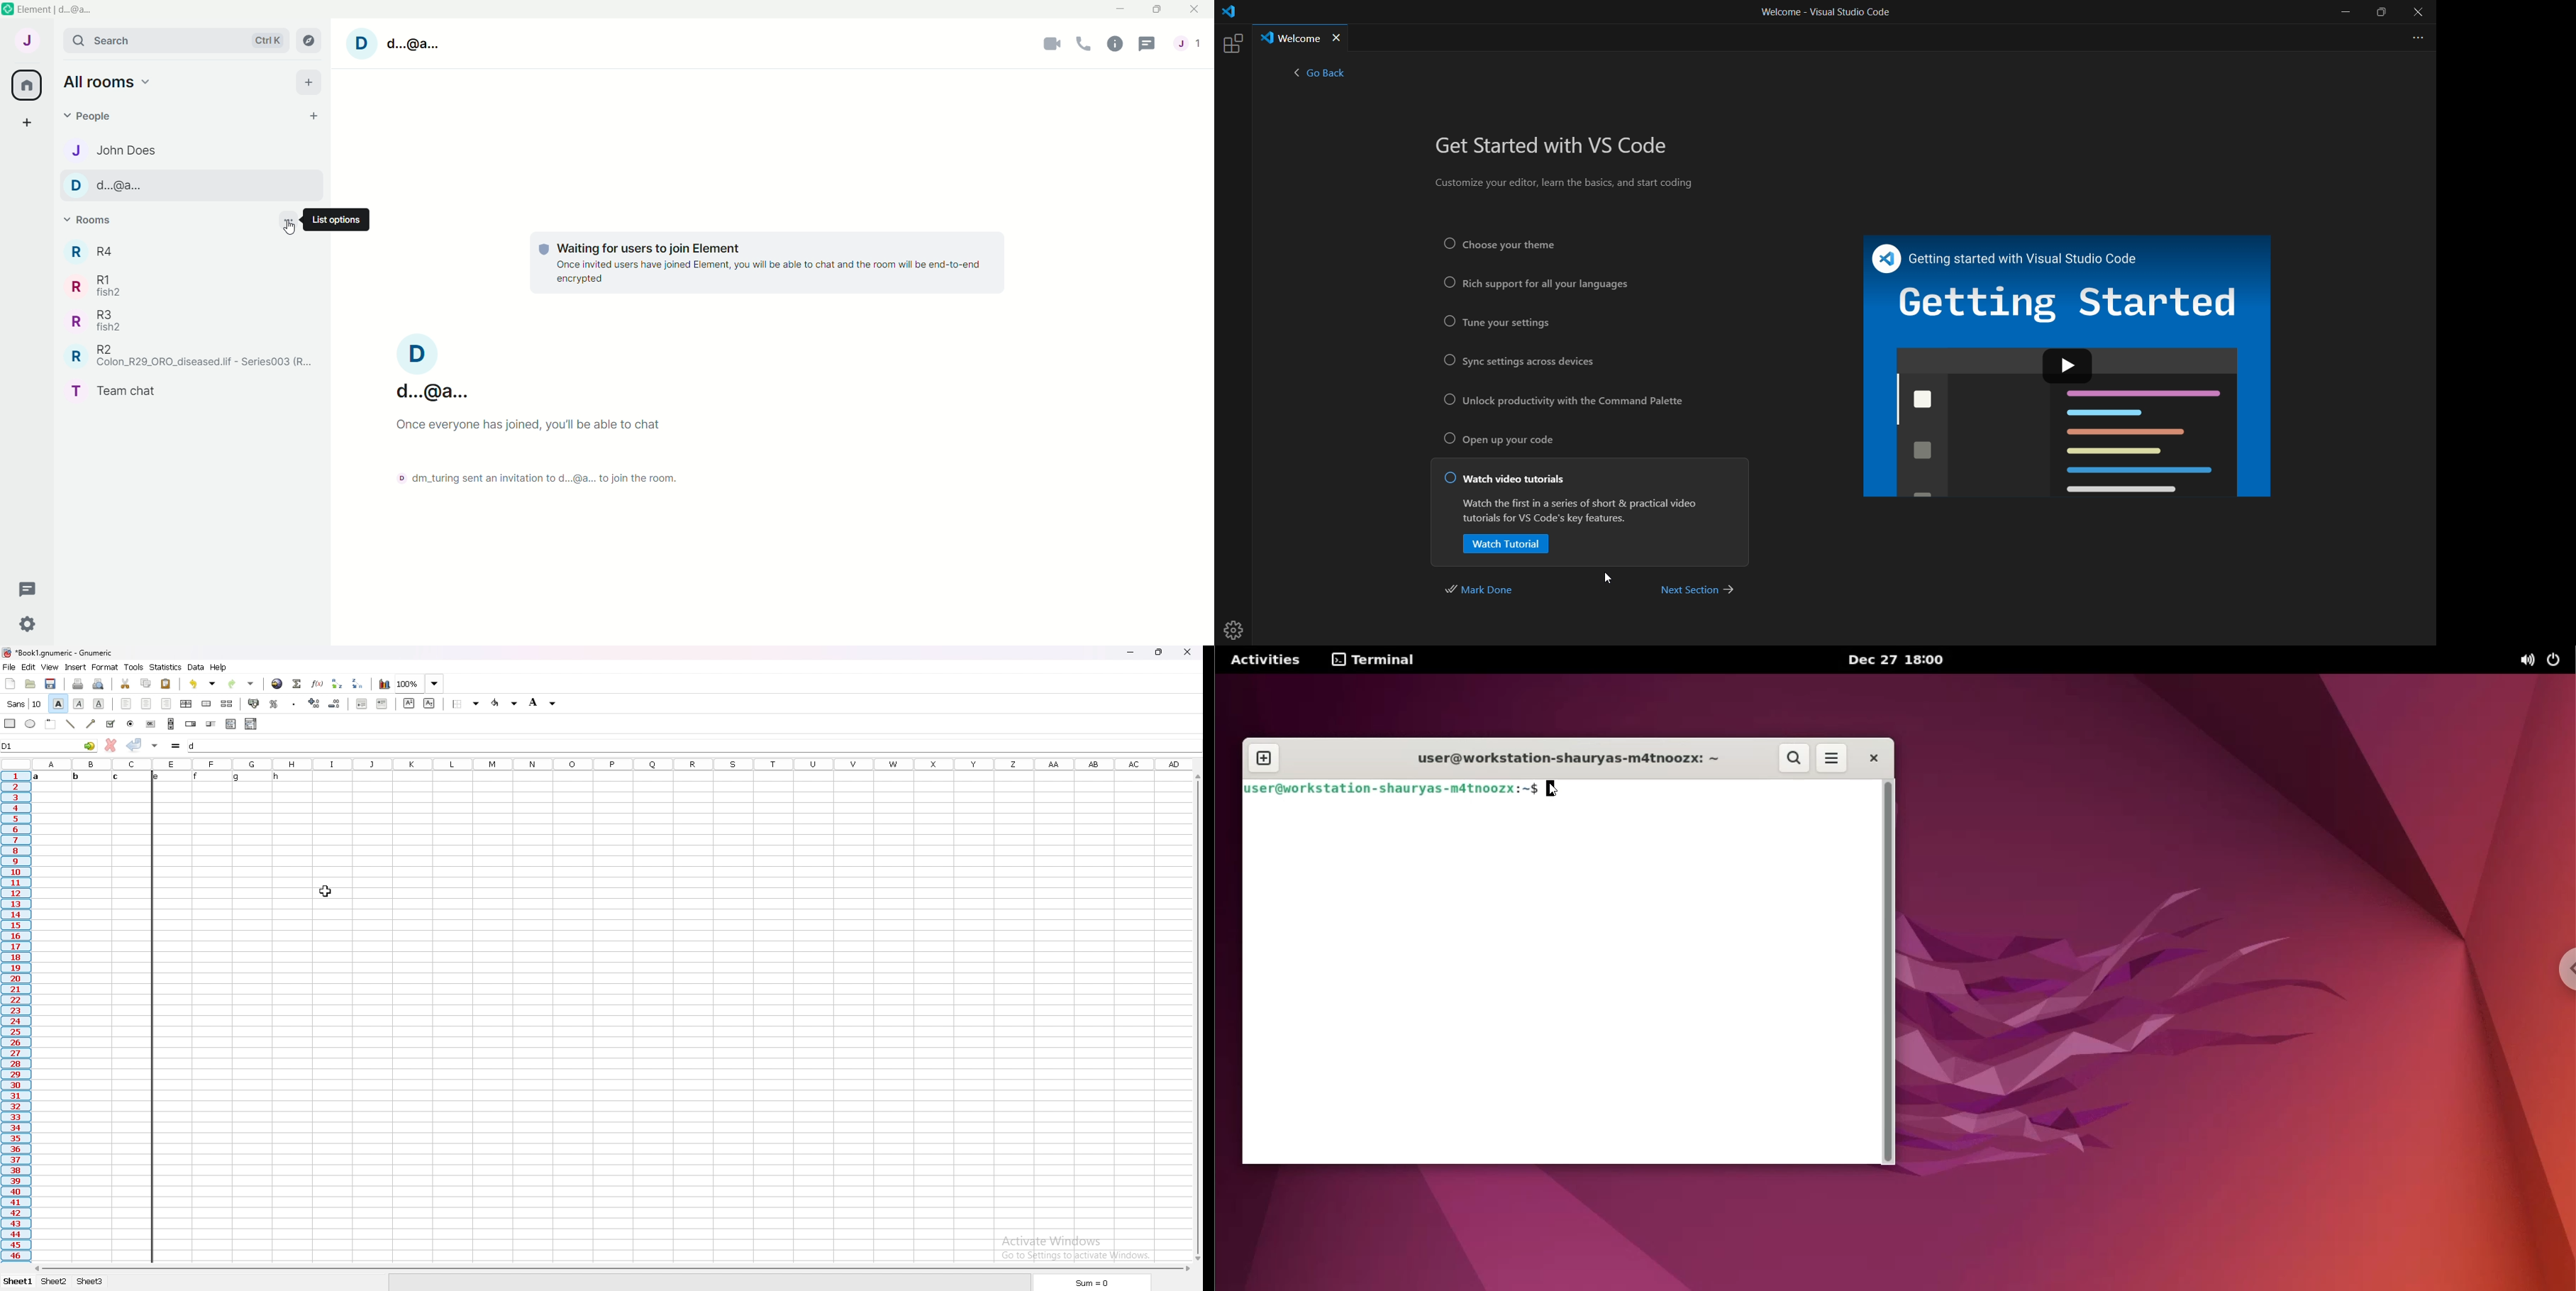 Image resolution: width=2576 pixels, height=1316 pixels. What do you see at coordinates (31, 589) in the screenshot?
I see `Threads` at bounding box center [31, 589].